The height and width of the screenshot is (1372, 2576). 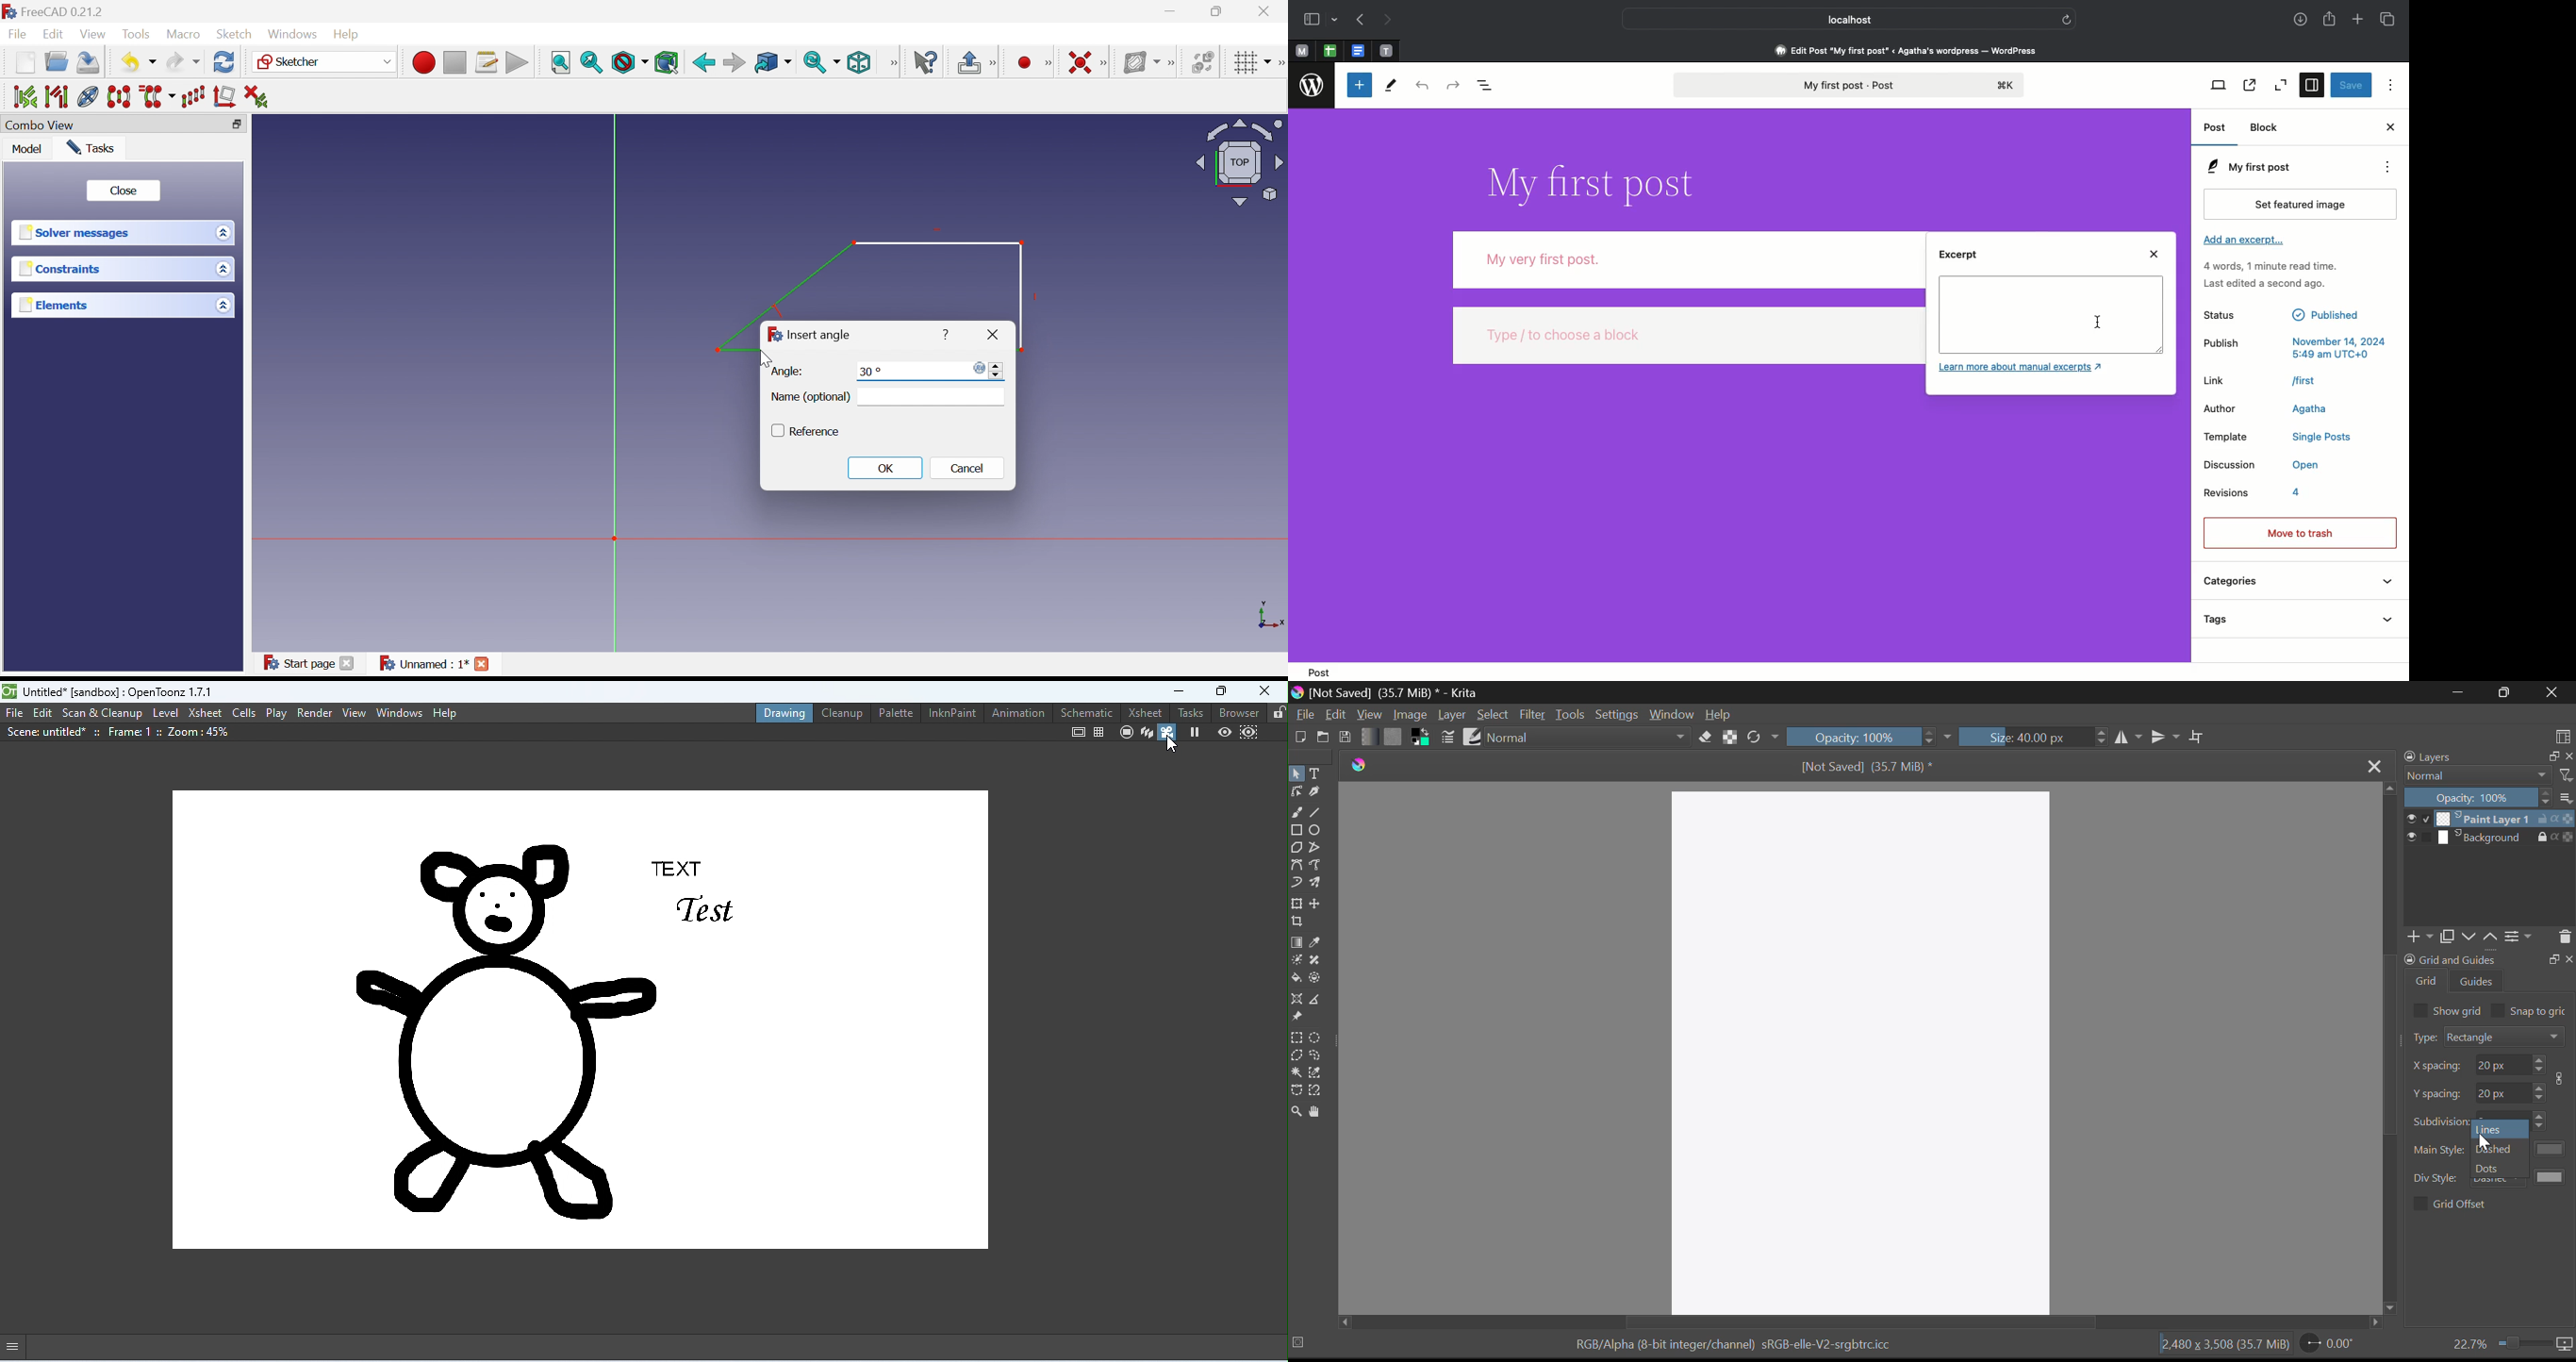 I want to click on More, so click(x=1280, y=61).